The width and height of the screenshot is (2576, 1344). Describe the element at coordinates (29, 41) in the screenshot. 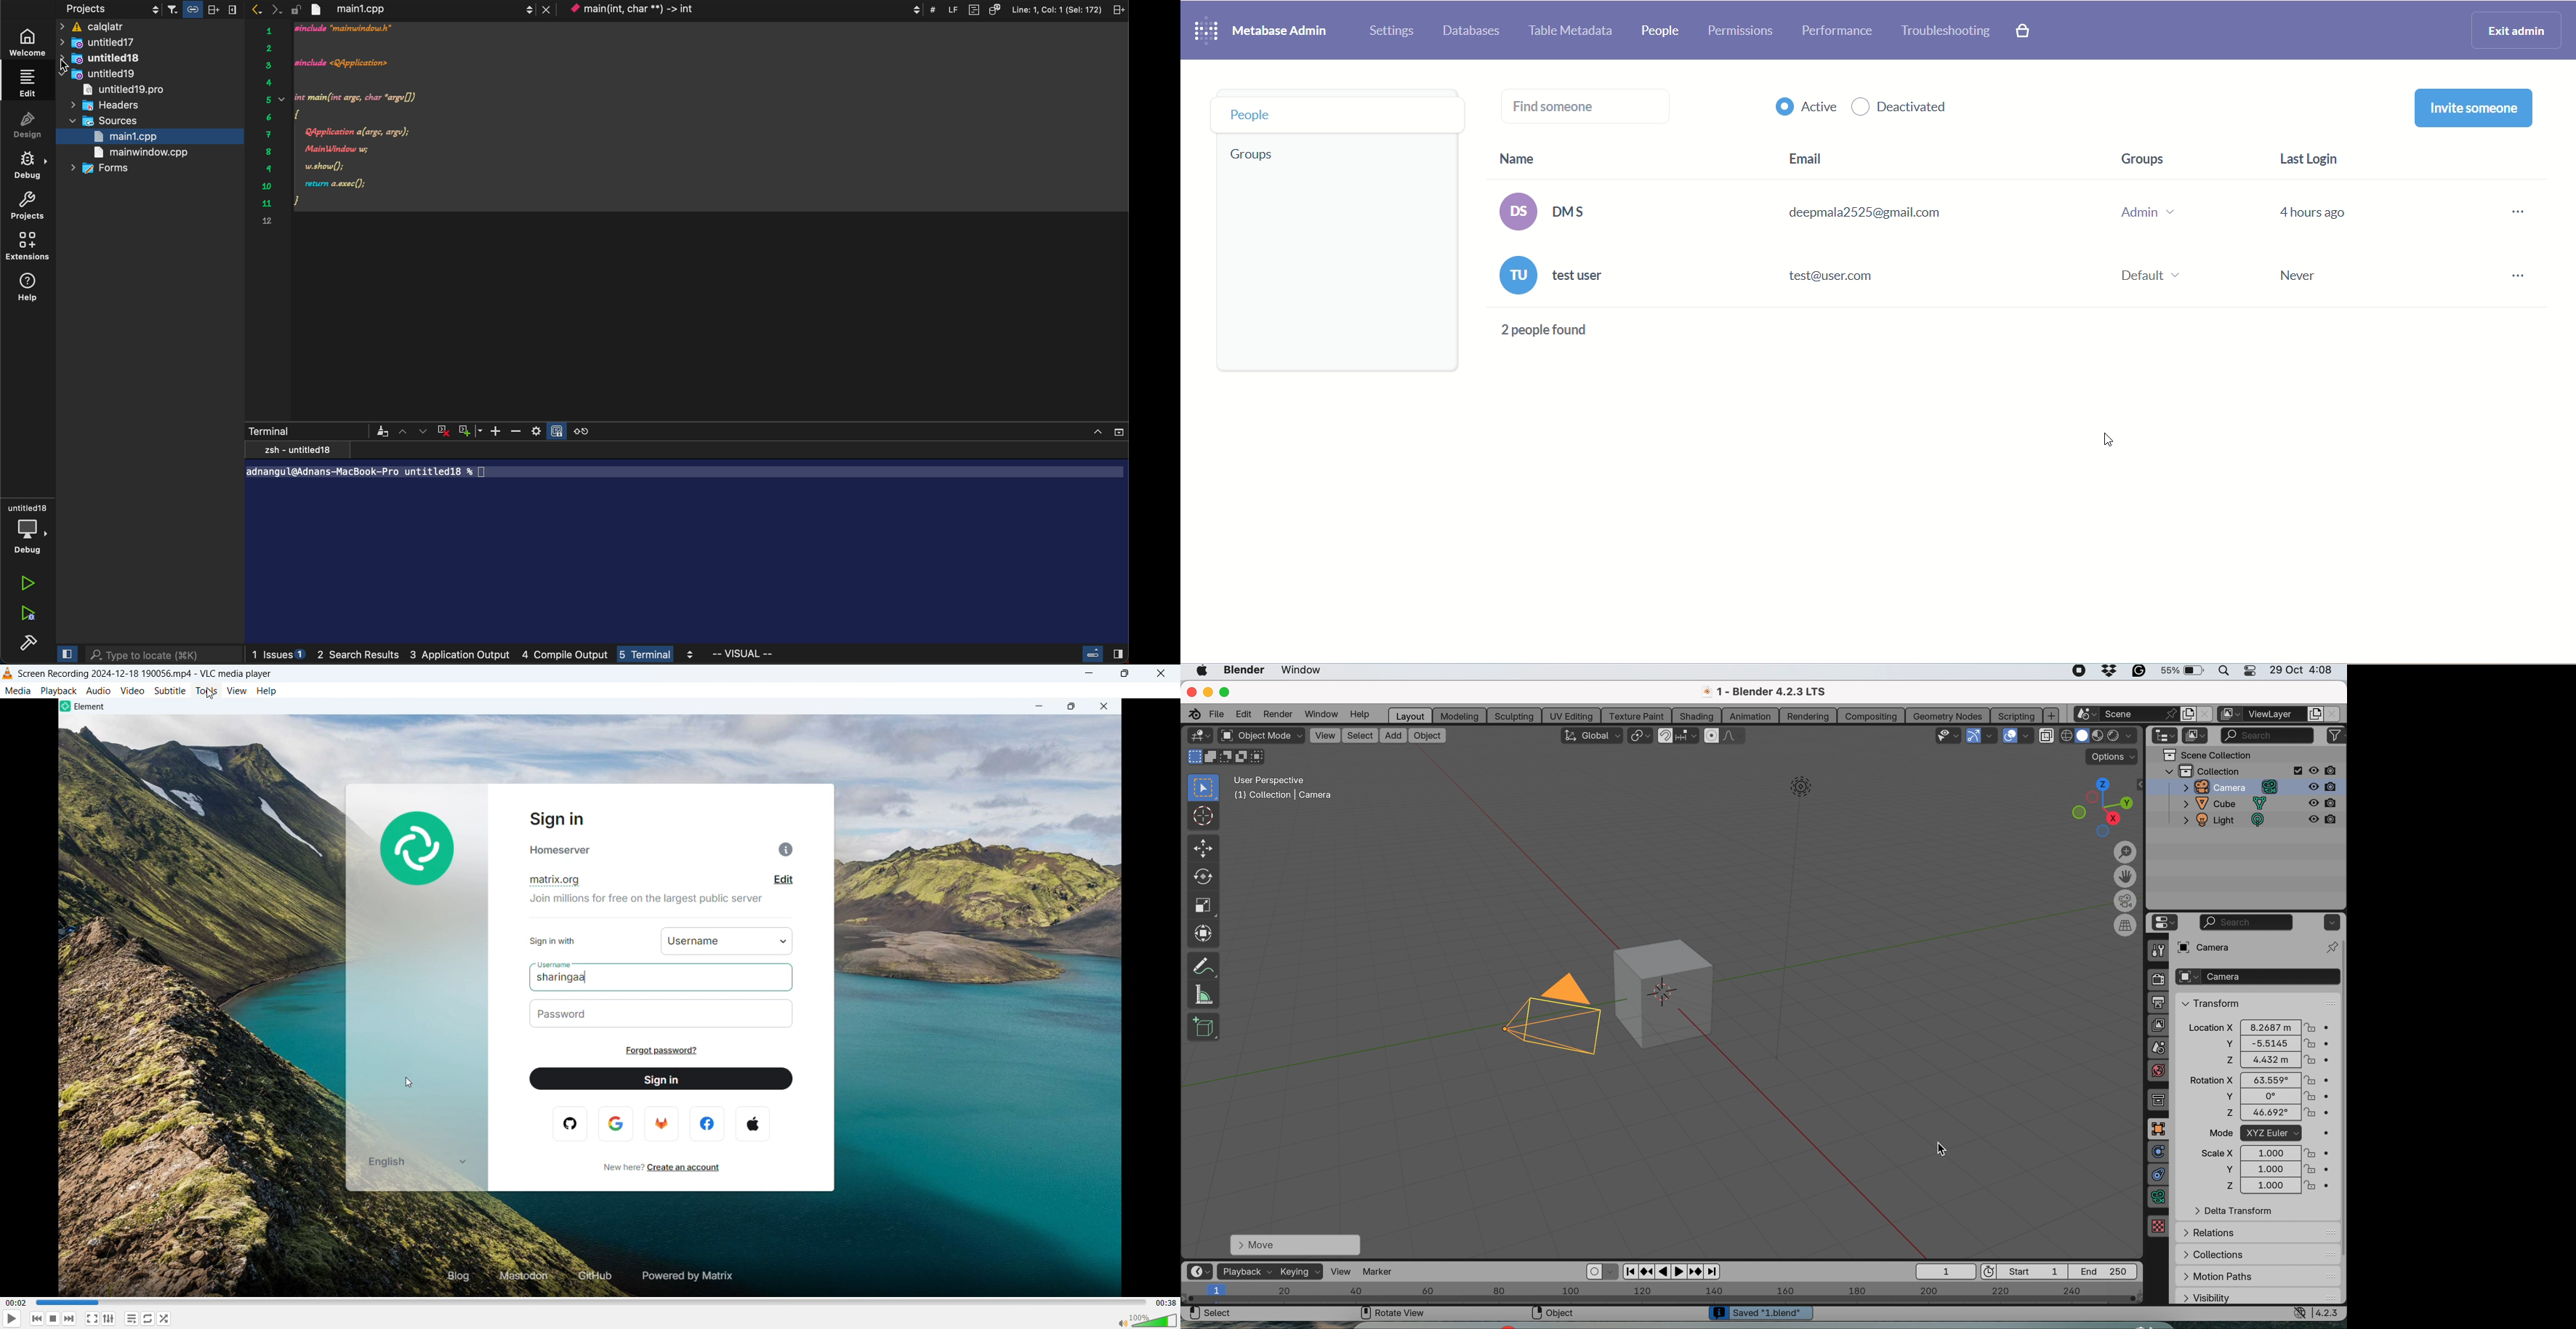

I see `welcome` at that location.